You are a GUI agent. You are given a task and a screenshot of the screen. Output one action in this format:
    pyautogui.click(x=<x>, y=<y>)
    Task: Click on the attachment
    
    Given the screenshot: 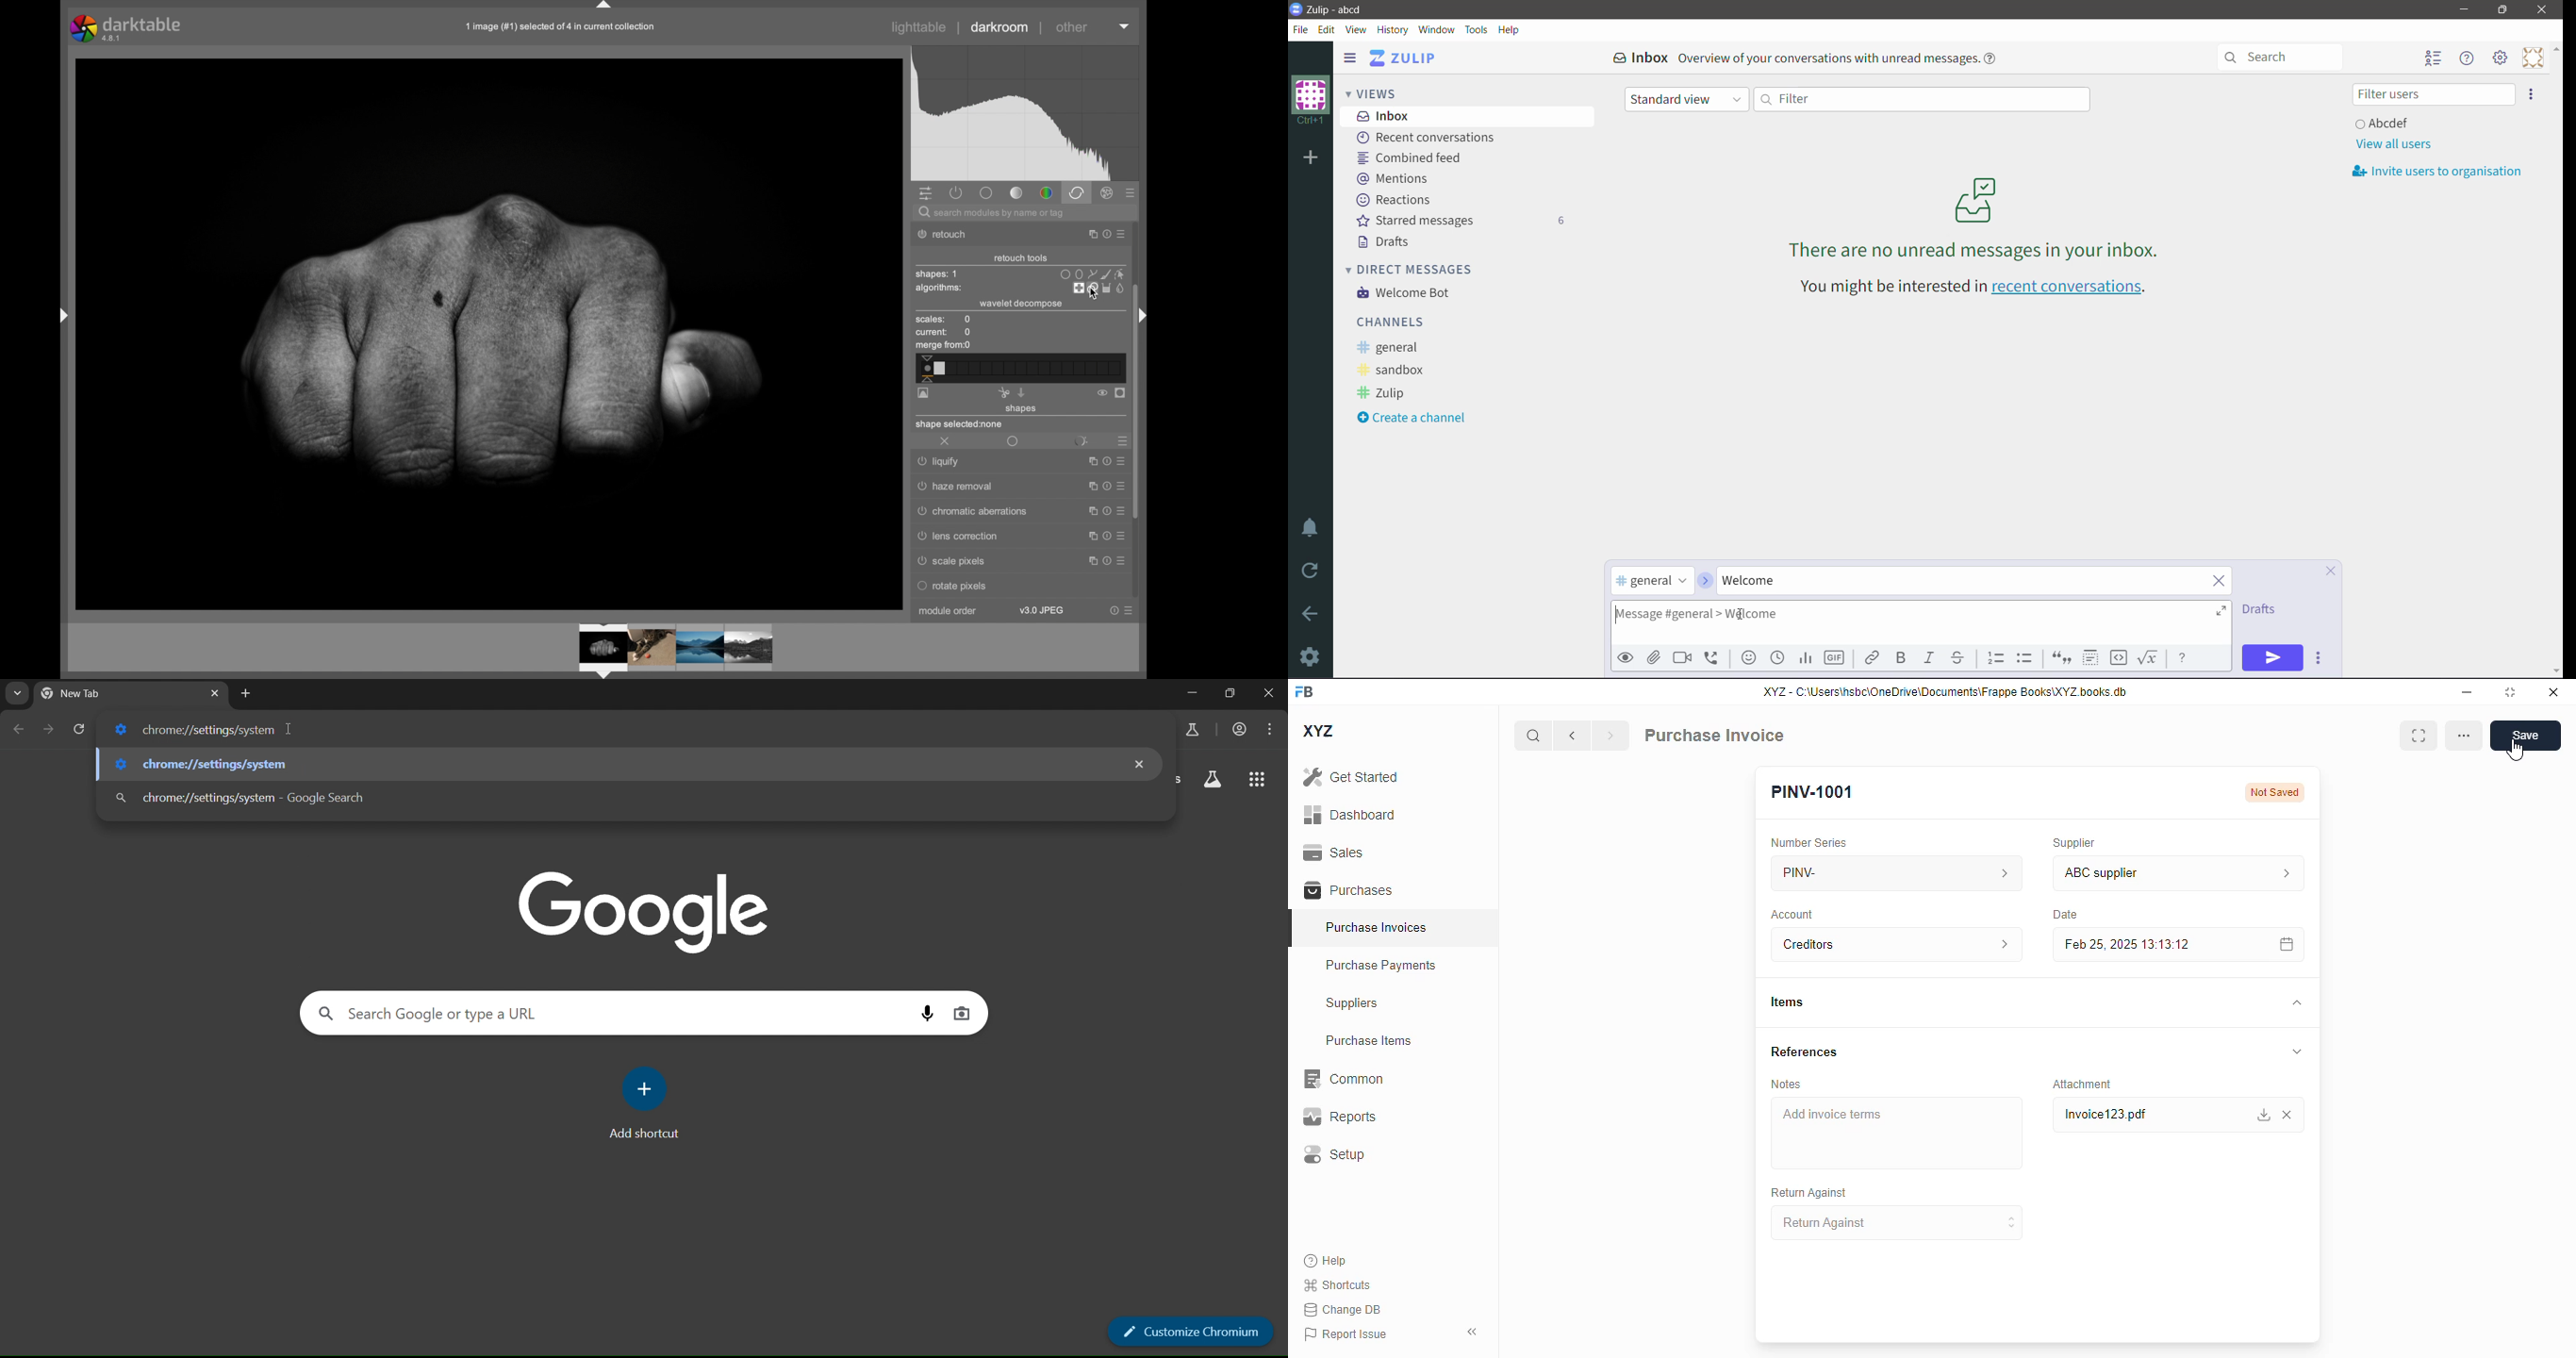 What is the action you would take?
    pyautogui.click(x=2082, y=1084)
    